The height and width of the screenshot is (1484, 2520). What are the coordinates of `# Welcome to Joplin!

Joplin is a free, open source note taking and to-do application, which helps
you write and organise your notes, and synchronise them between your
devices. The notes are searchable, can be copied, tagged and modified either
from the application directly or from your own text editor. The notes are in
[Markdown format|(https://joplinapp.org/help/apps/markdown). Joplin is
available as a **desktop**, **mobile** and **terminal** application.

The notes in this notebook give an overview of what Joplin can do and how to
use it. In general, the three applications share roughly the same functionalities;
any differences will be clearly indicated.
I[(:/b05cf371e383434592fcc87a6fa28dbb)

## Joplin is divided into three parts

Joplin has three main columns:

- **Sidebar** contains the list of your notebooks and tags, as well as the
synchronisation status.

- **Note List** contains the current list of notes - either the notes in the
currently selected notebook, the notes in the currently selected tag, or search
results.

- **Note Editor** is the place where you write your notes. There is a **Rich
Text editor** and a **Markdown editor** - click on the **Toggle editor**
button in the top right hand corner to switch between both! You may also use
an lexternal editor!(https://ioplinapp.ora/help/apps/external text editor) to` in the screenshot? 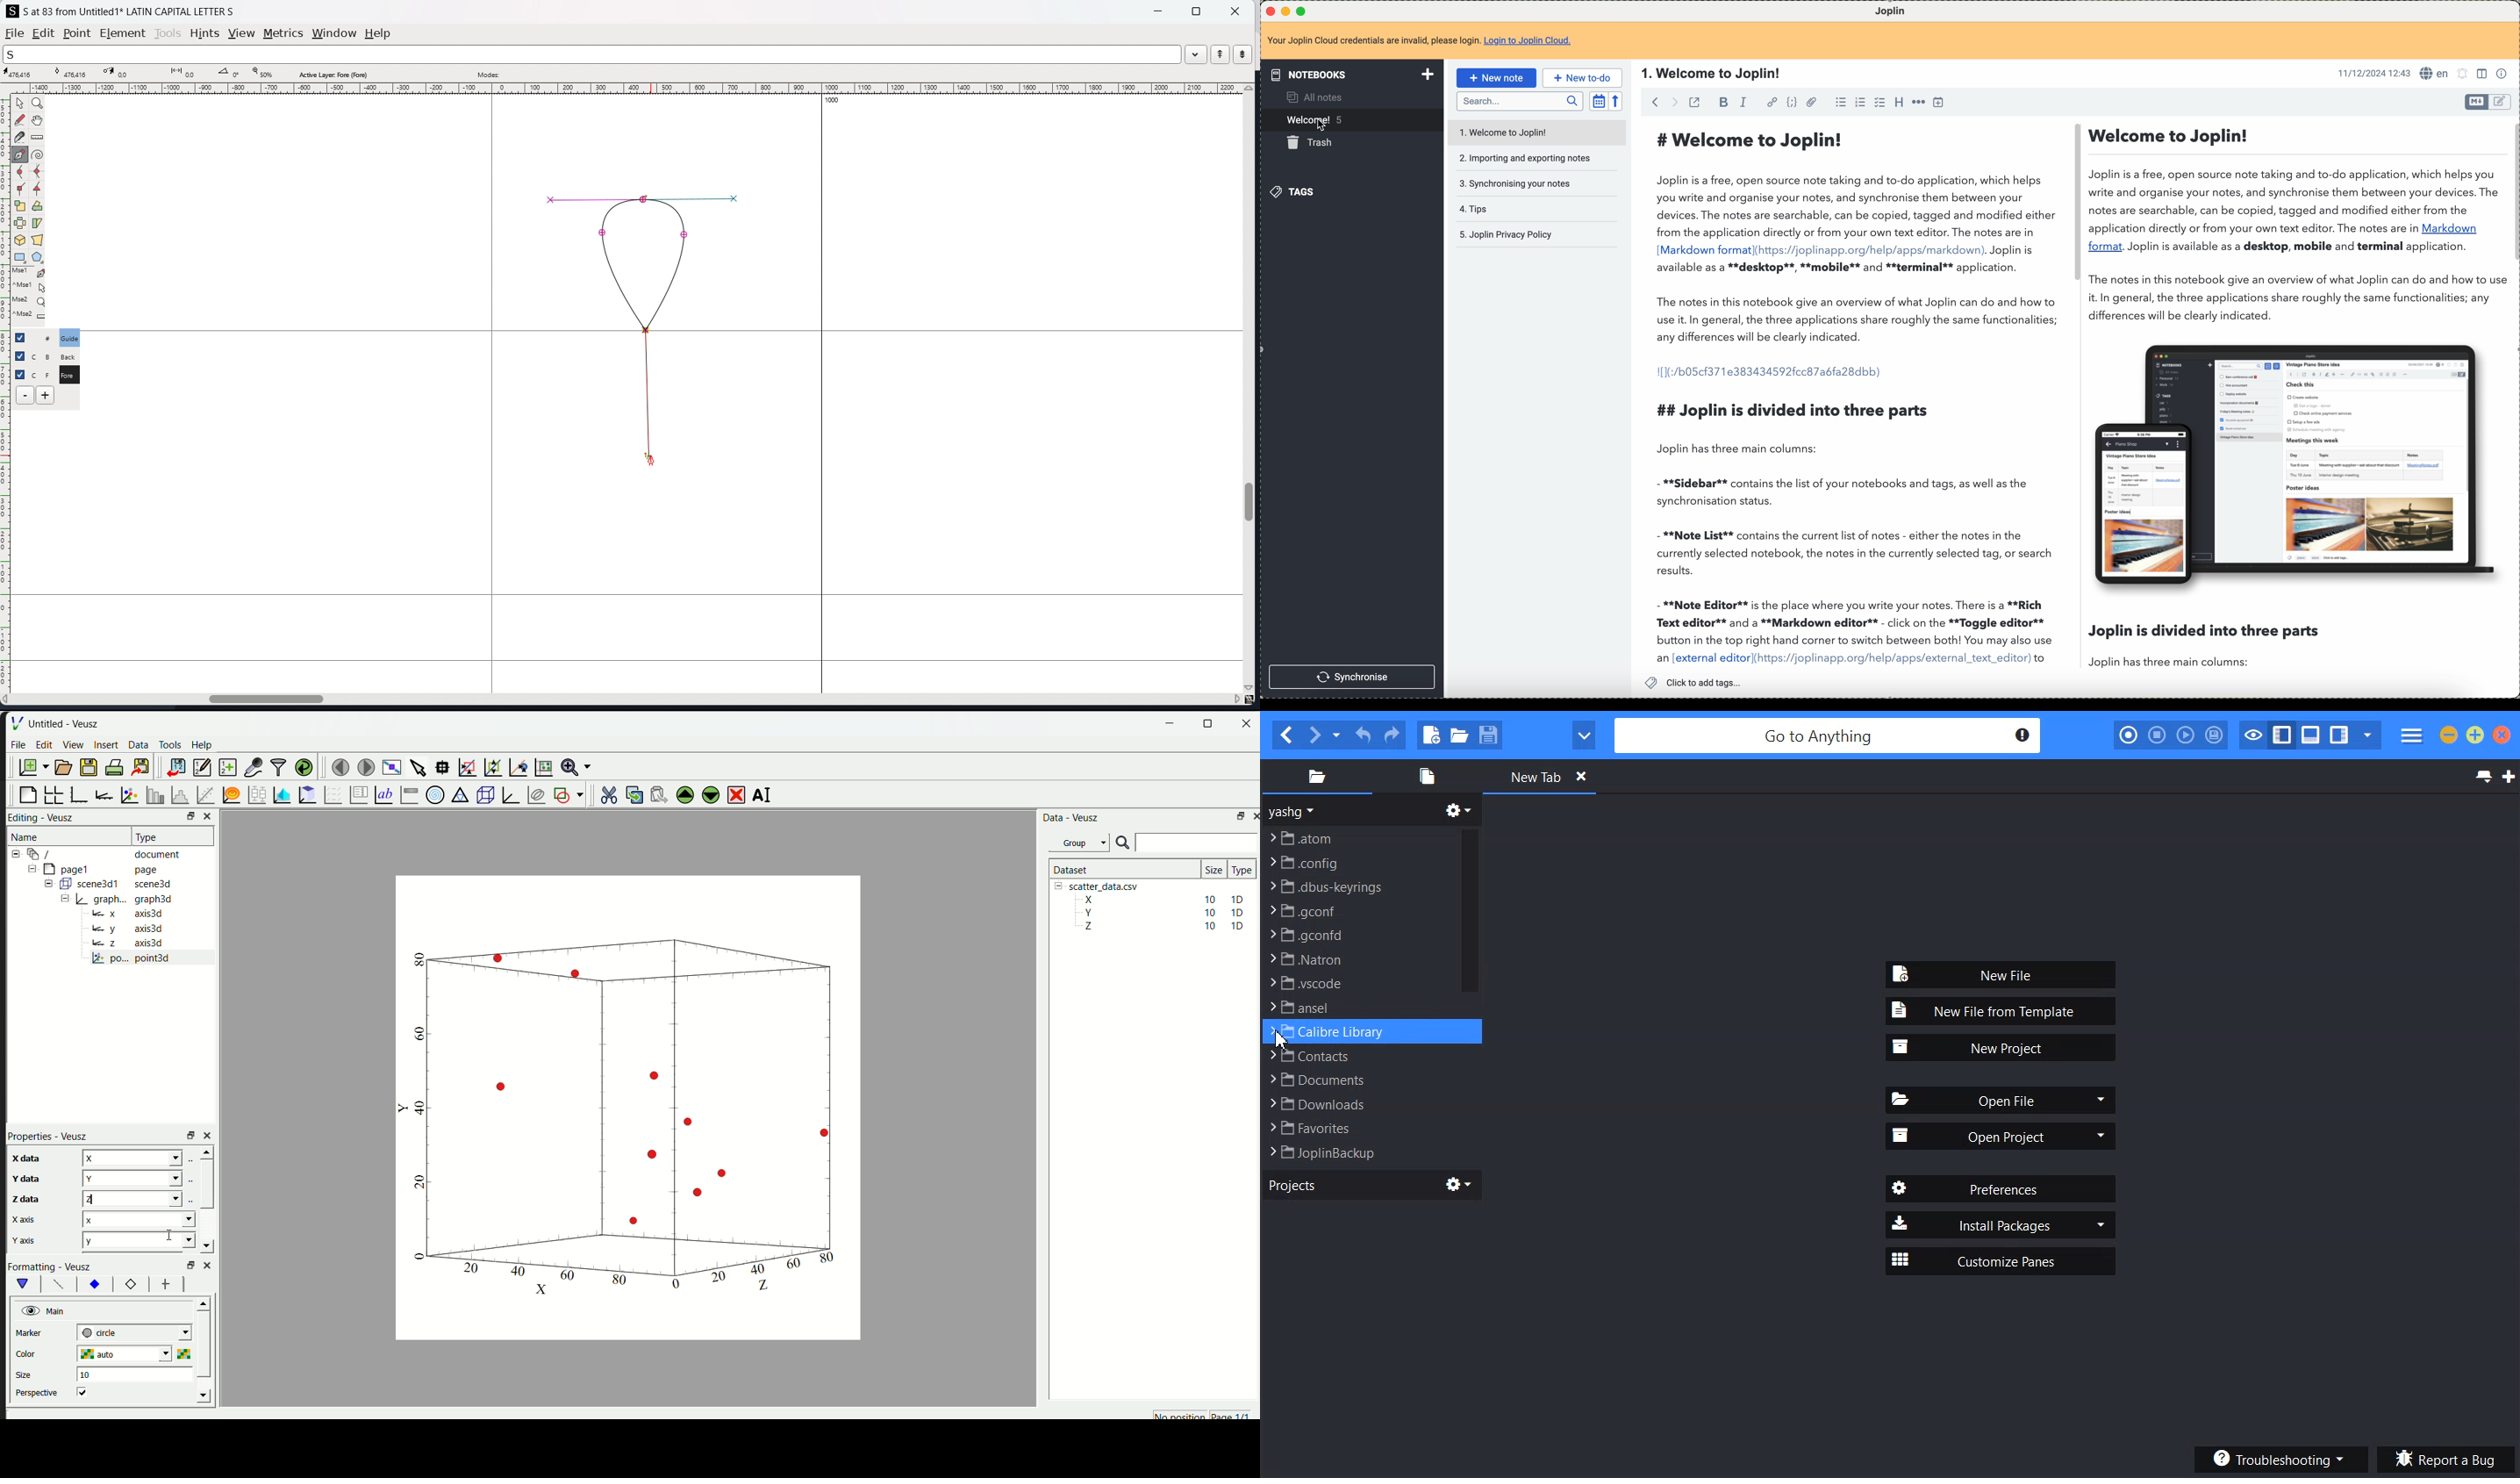 It's located at (1856, 392).